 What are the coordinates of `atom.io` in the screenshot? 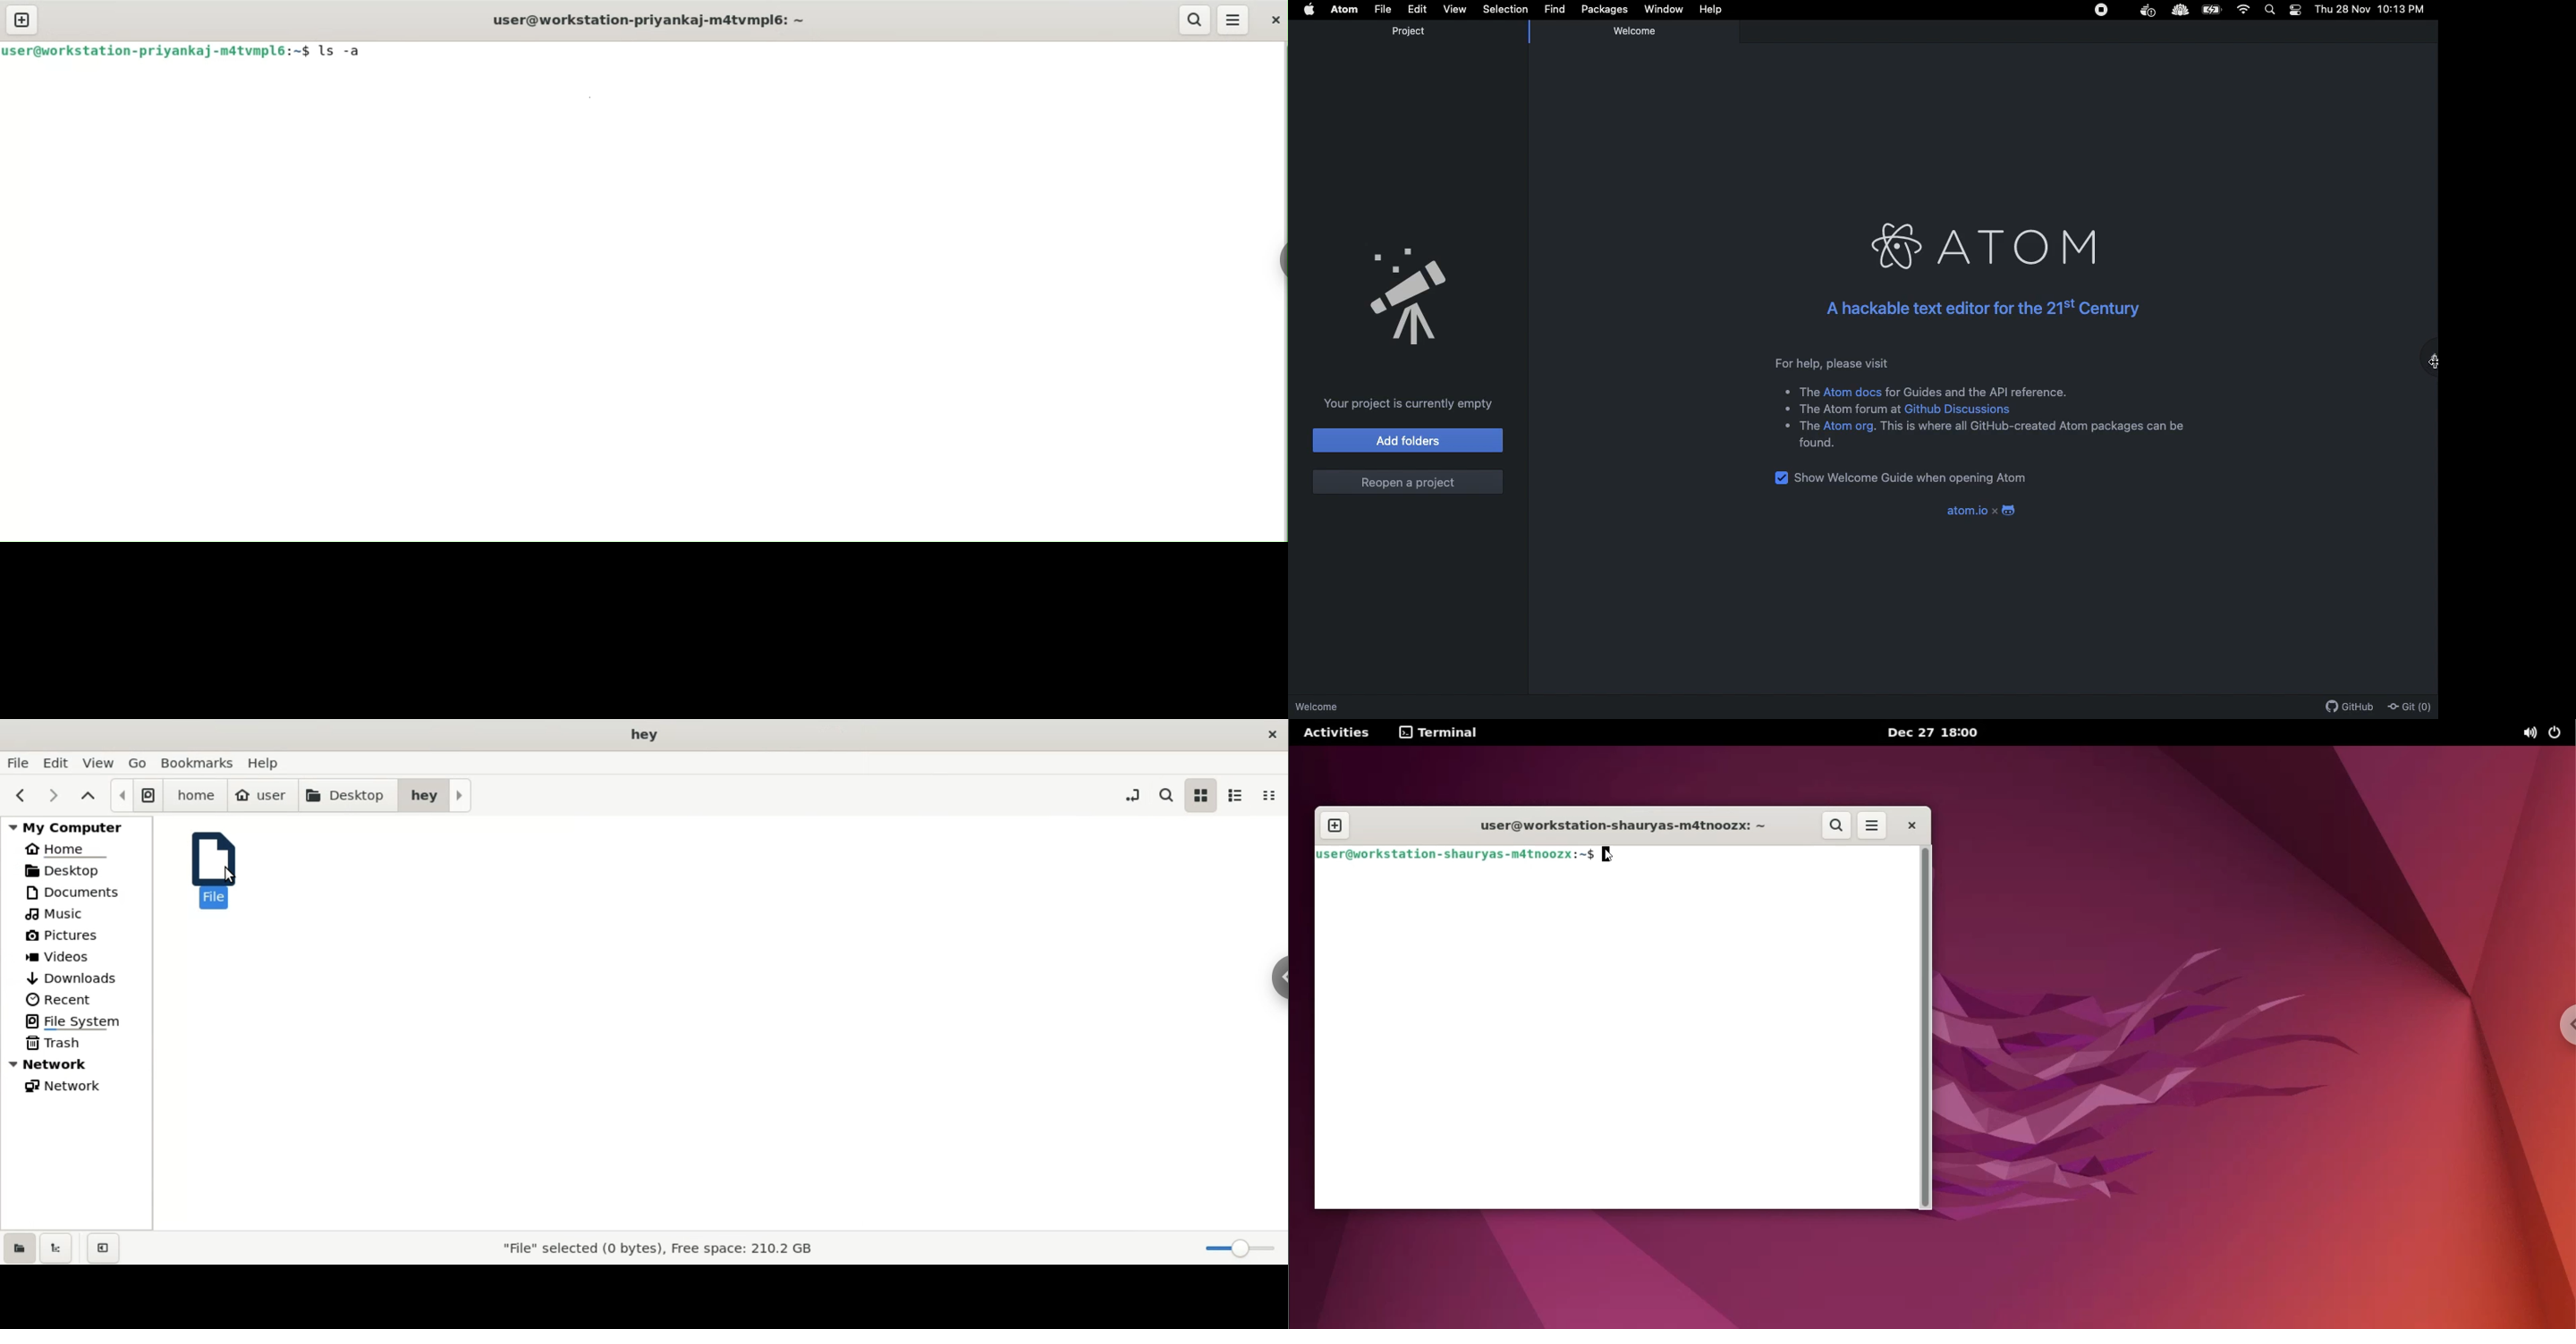 It's located at (1979, 512).